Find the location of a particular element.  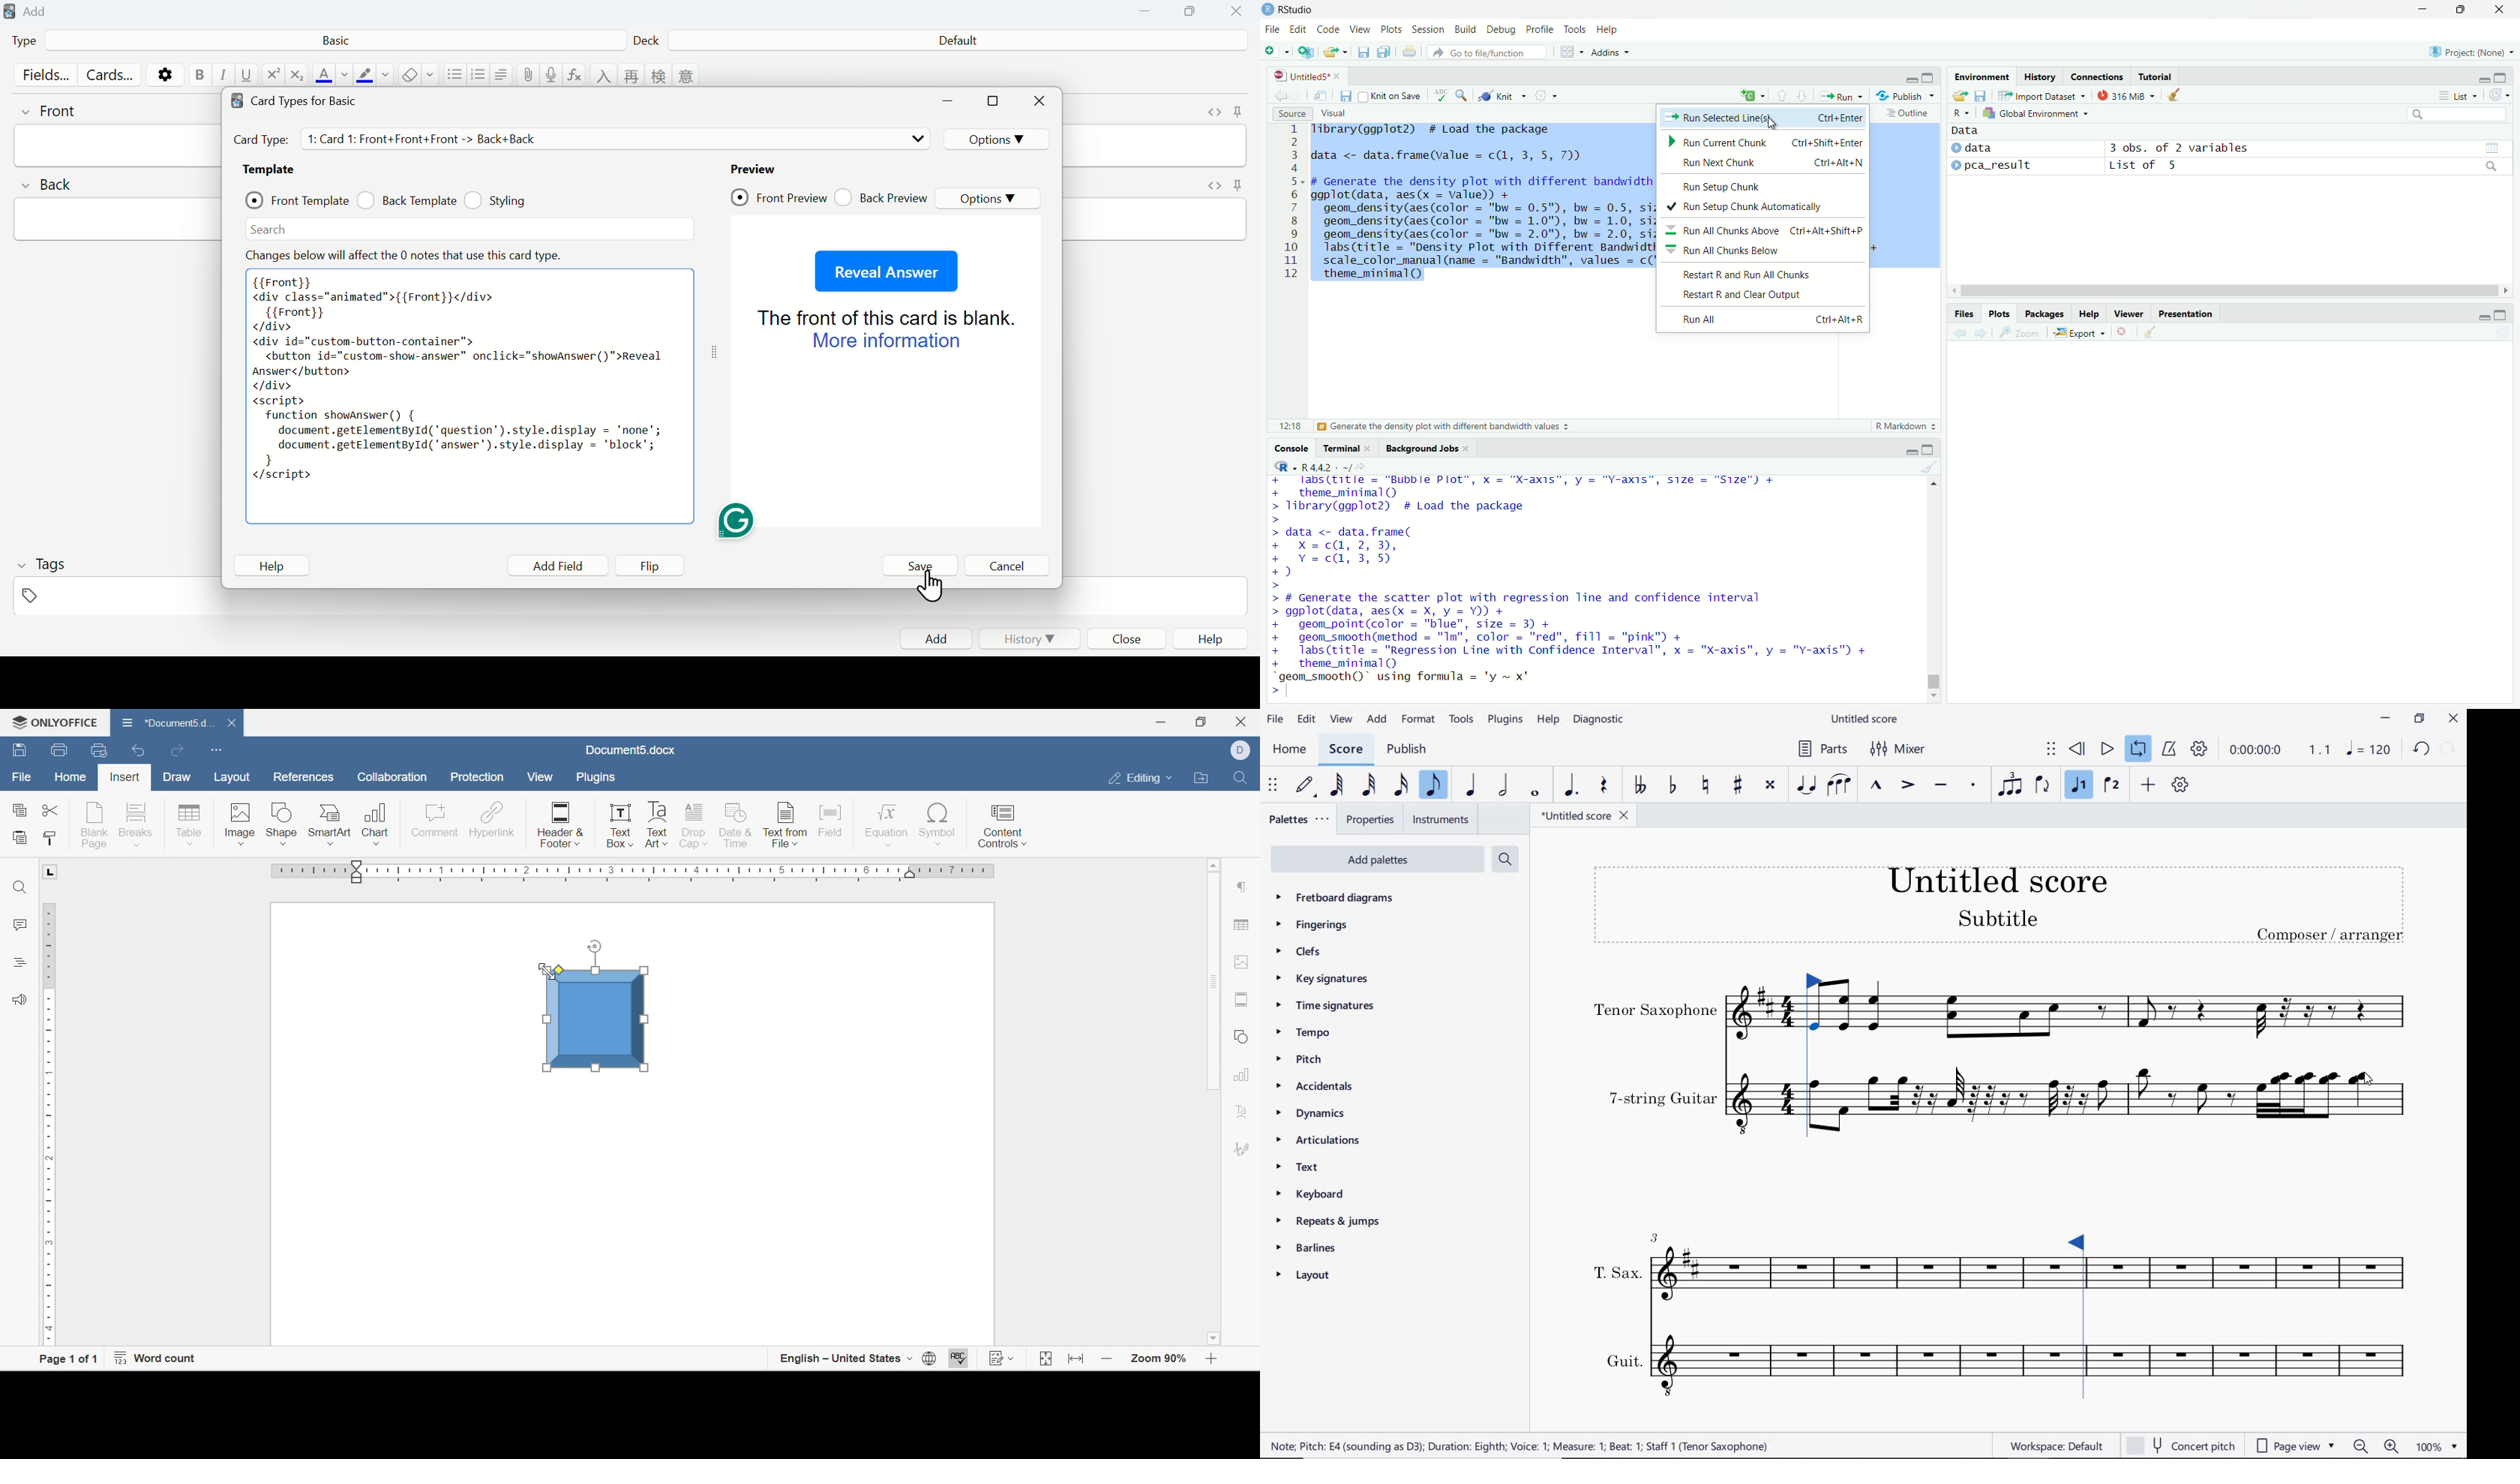

Viewer is located at coordinates (2129, 313).